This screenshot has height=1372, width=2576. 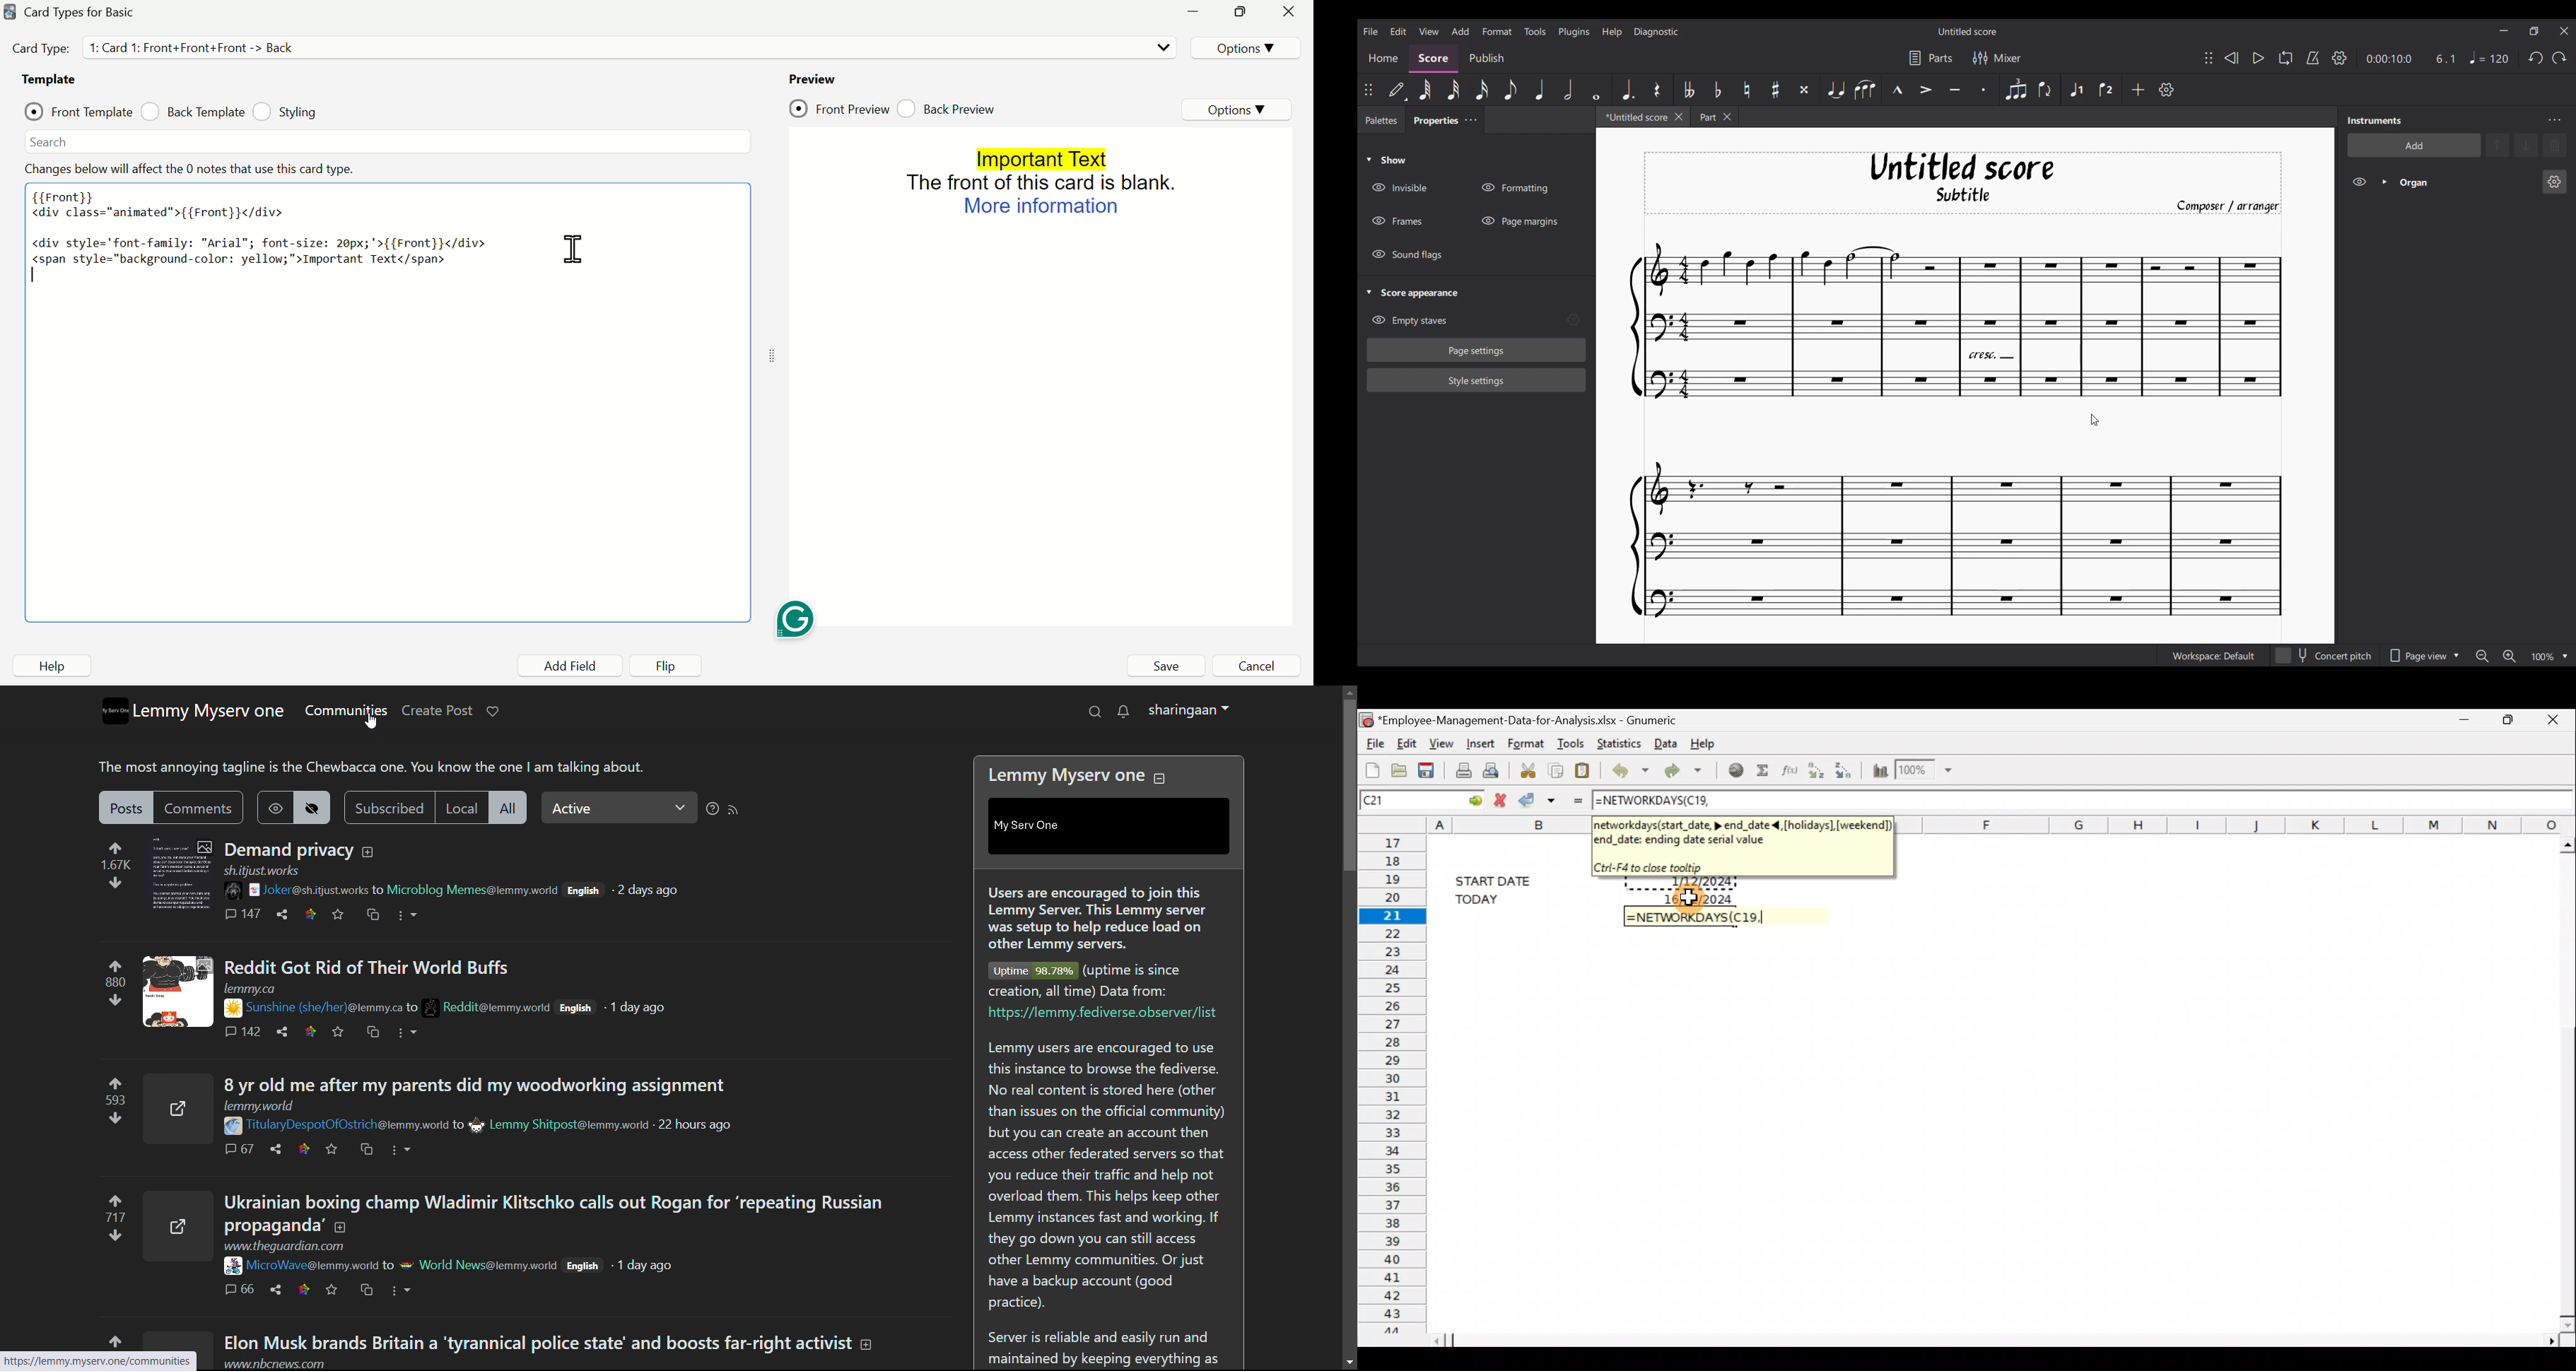 I want to click on Home section, so click(x=1383, y=59).